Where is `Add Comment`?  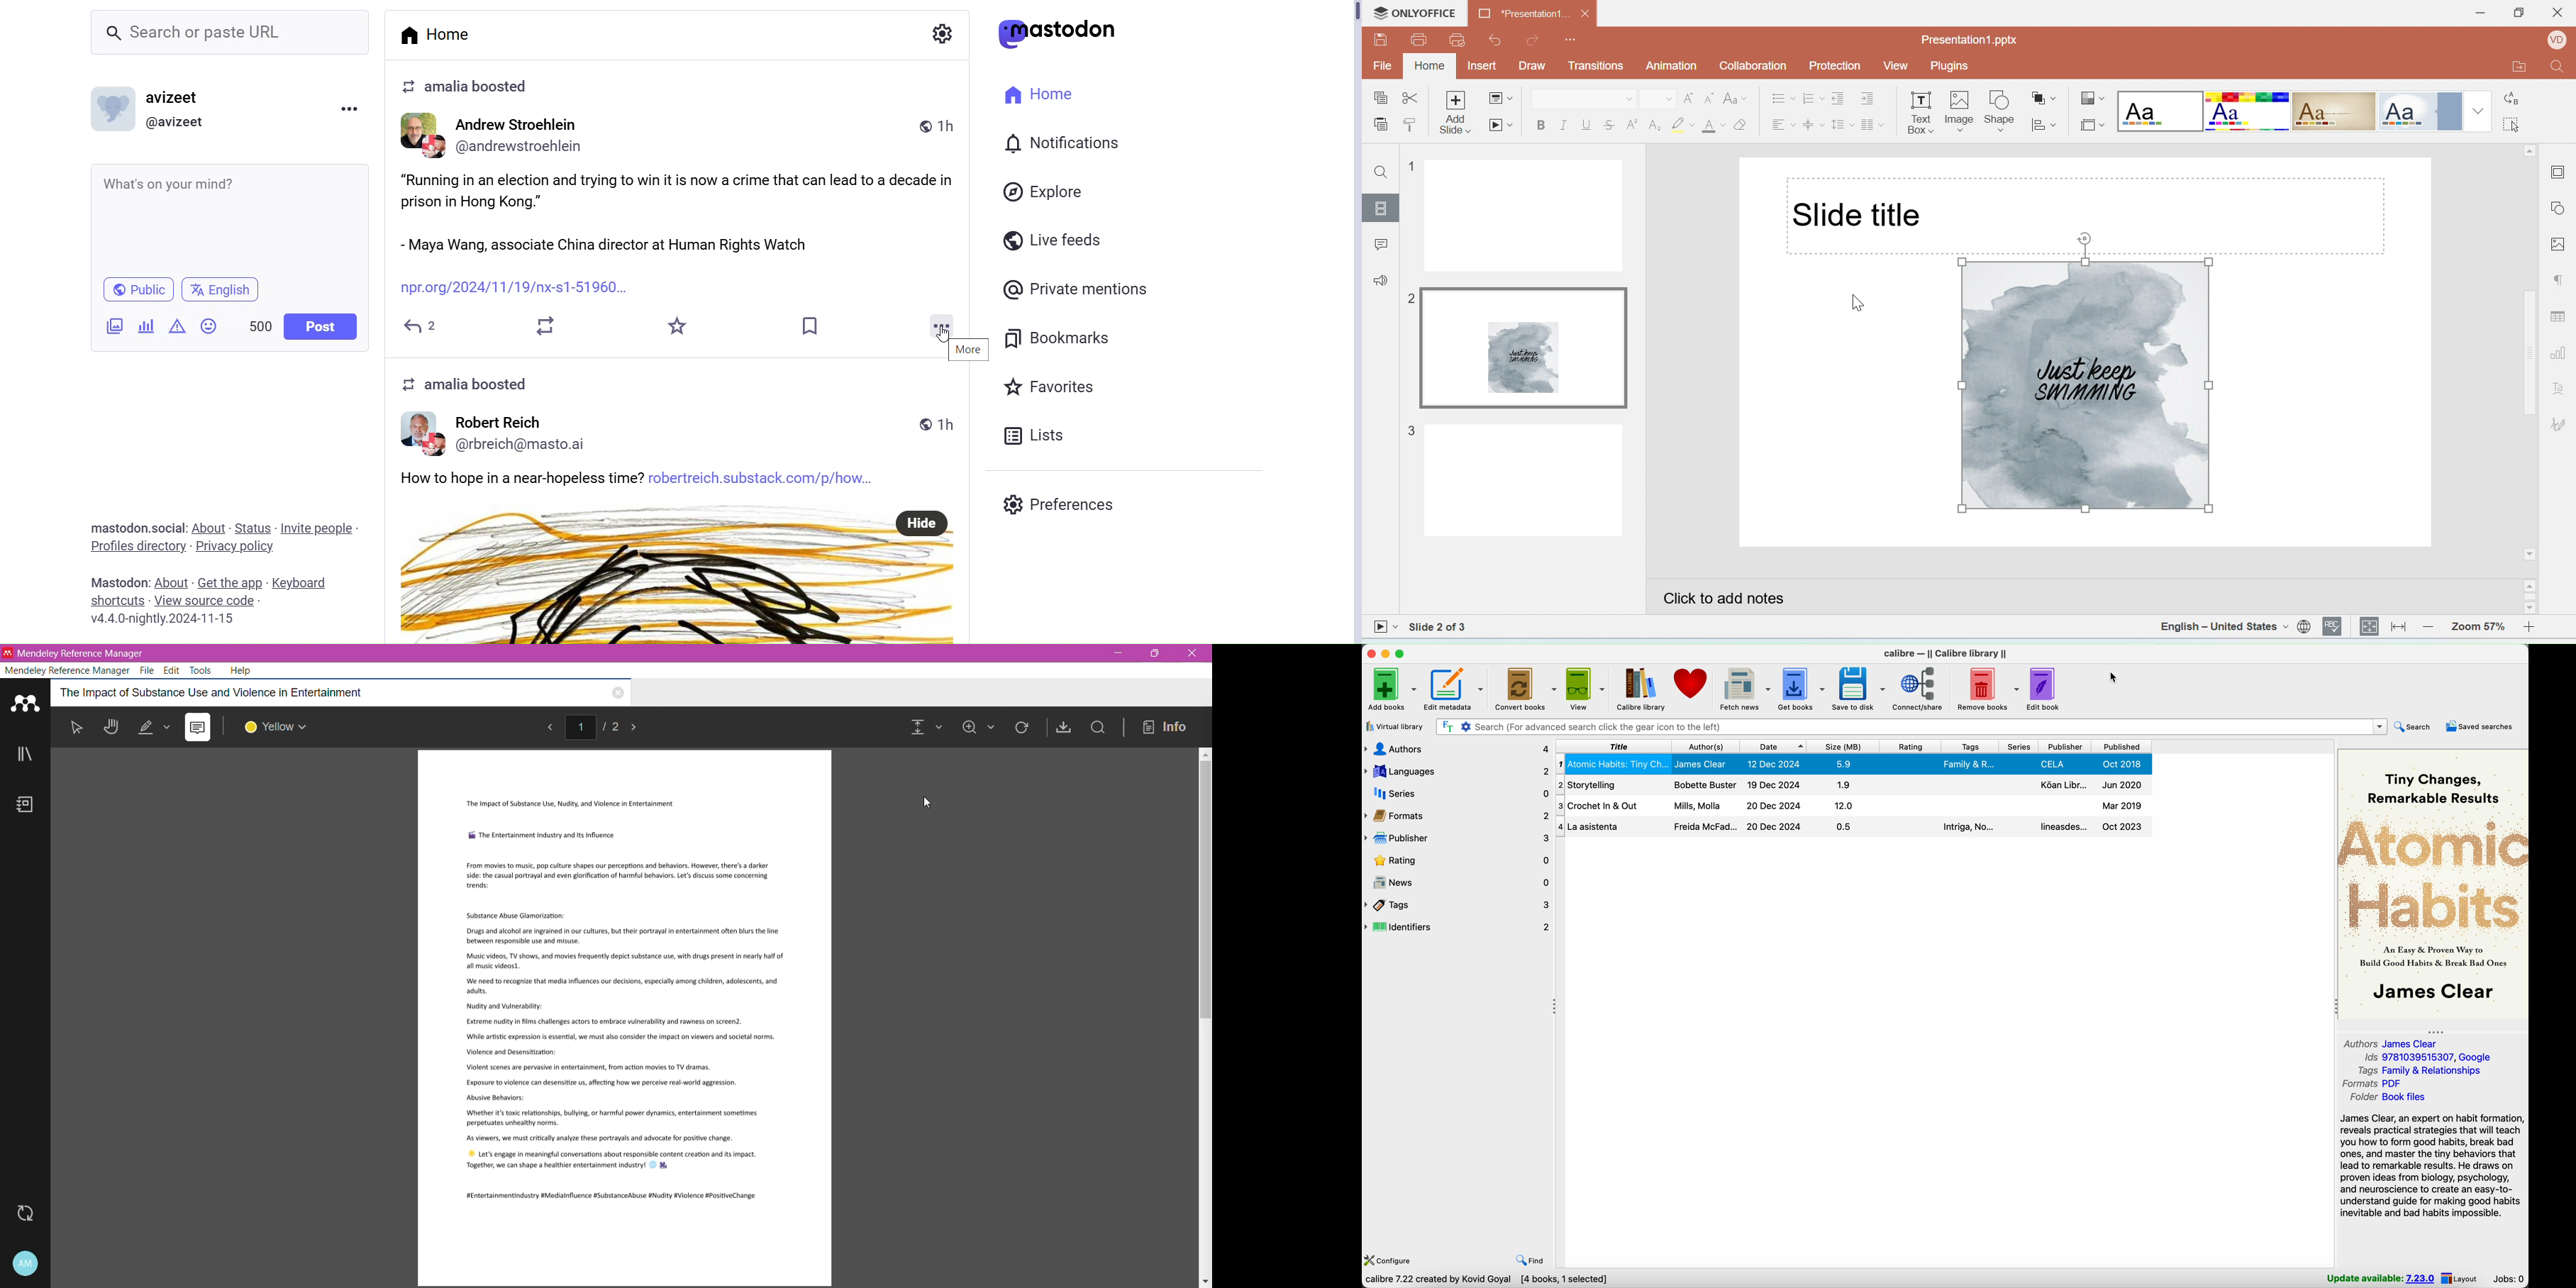 Add Comment is located at coordinates (198, 727).